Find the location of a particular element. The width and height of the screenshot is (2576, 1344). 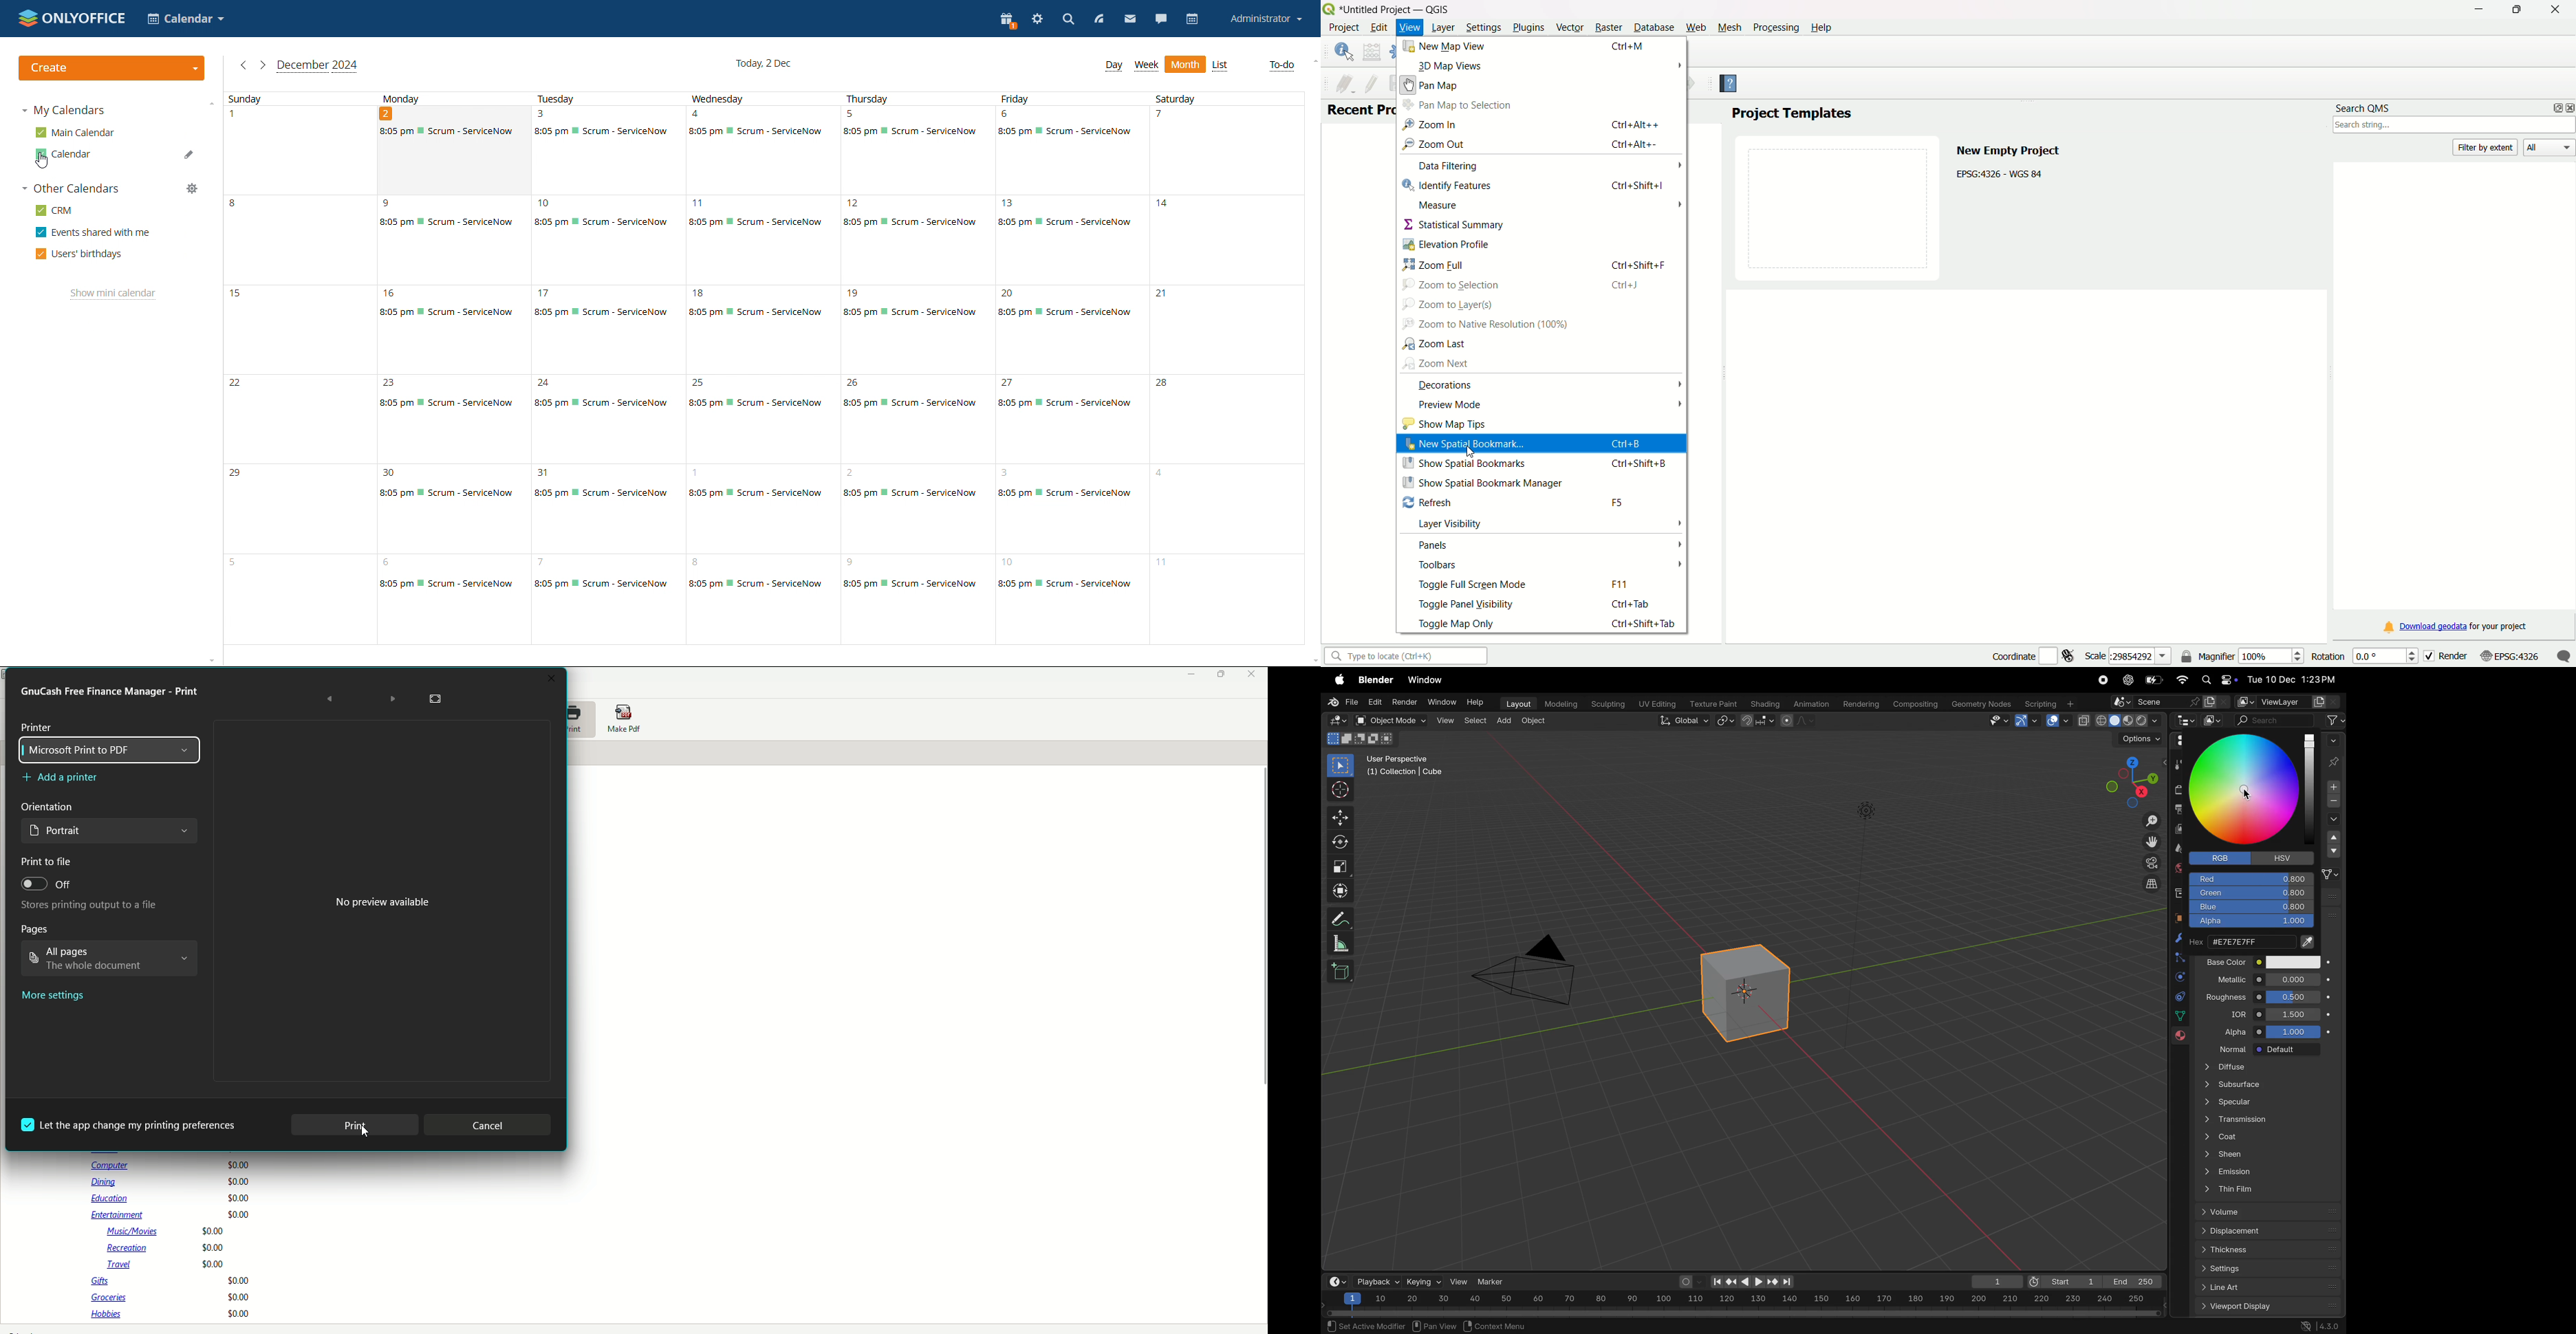

measure is located at coordinates (1440, 205).